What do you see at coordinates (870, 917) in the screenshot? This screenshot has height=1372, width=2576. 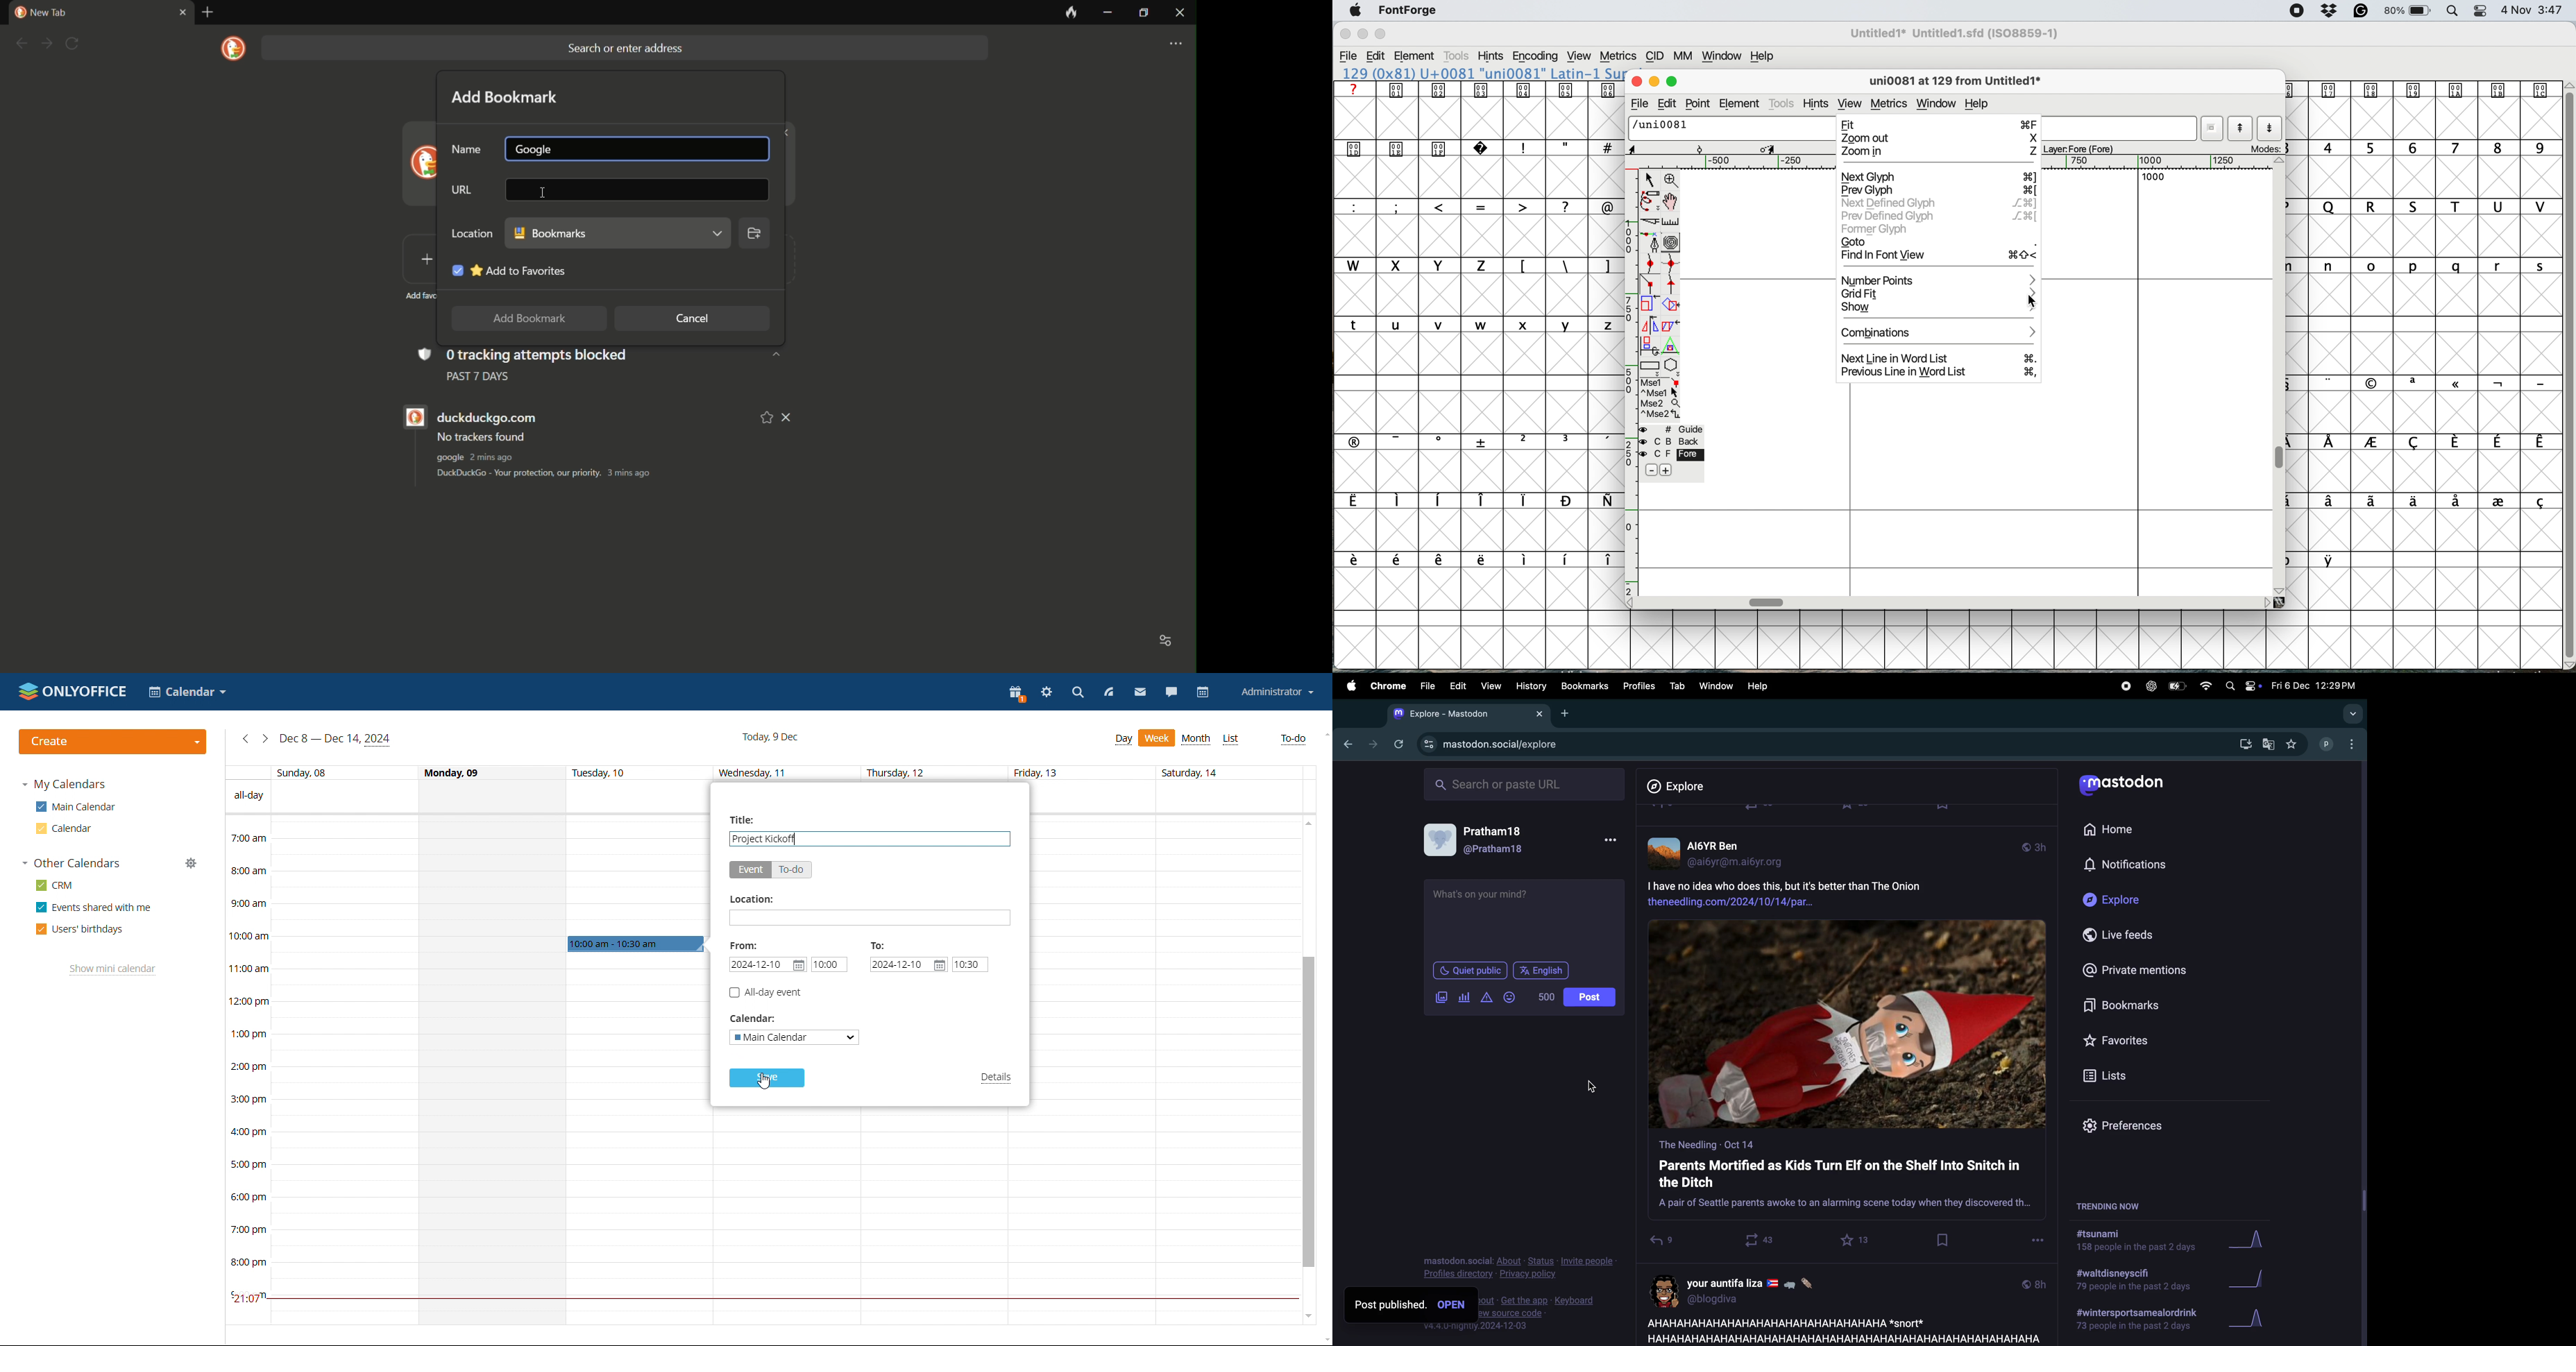 I see `location` at bounding box center [870, 917].